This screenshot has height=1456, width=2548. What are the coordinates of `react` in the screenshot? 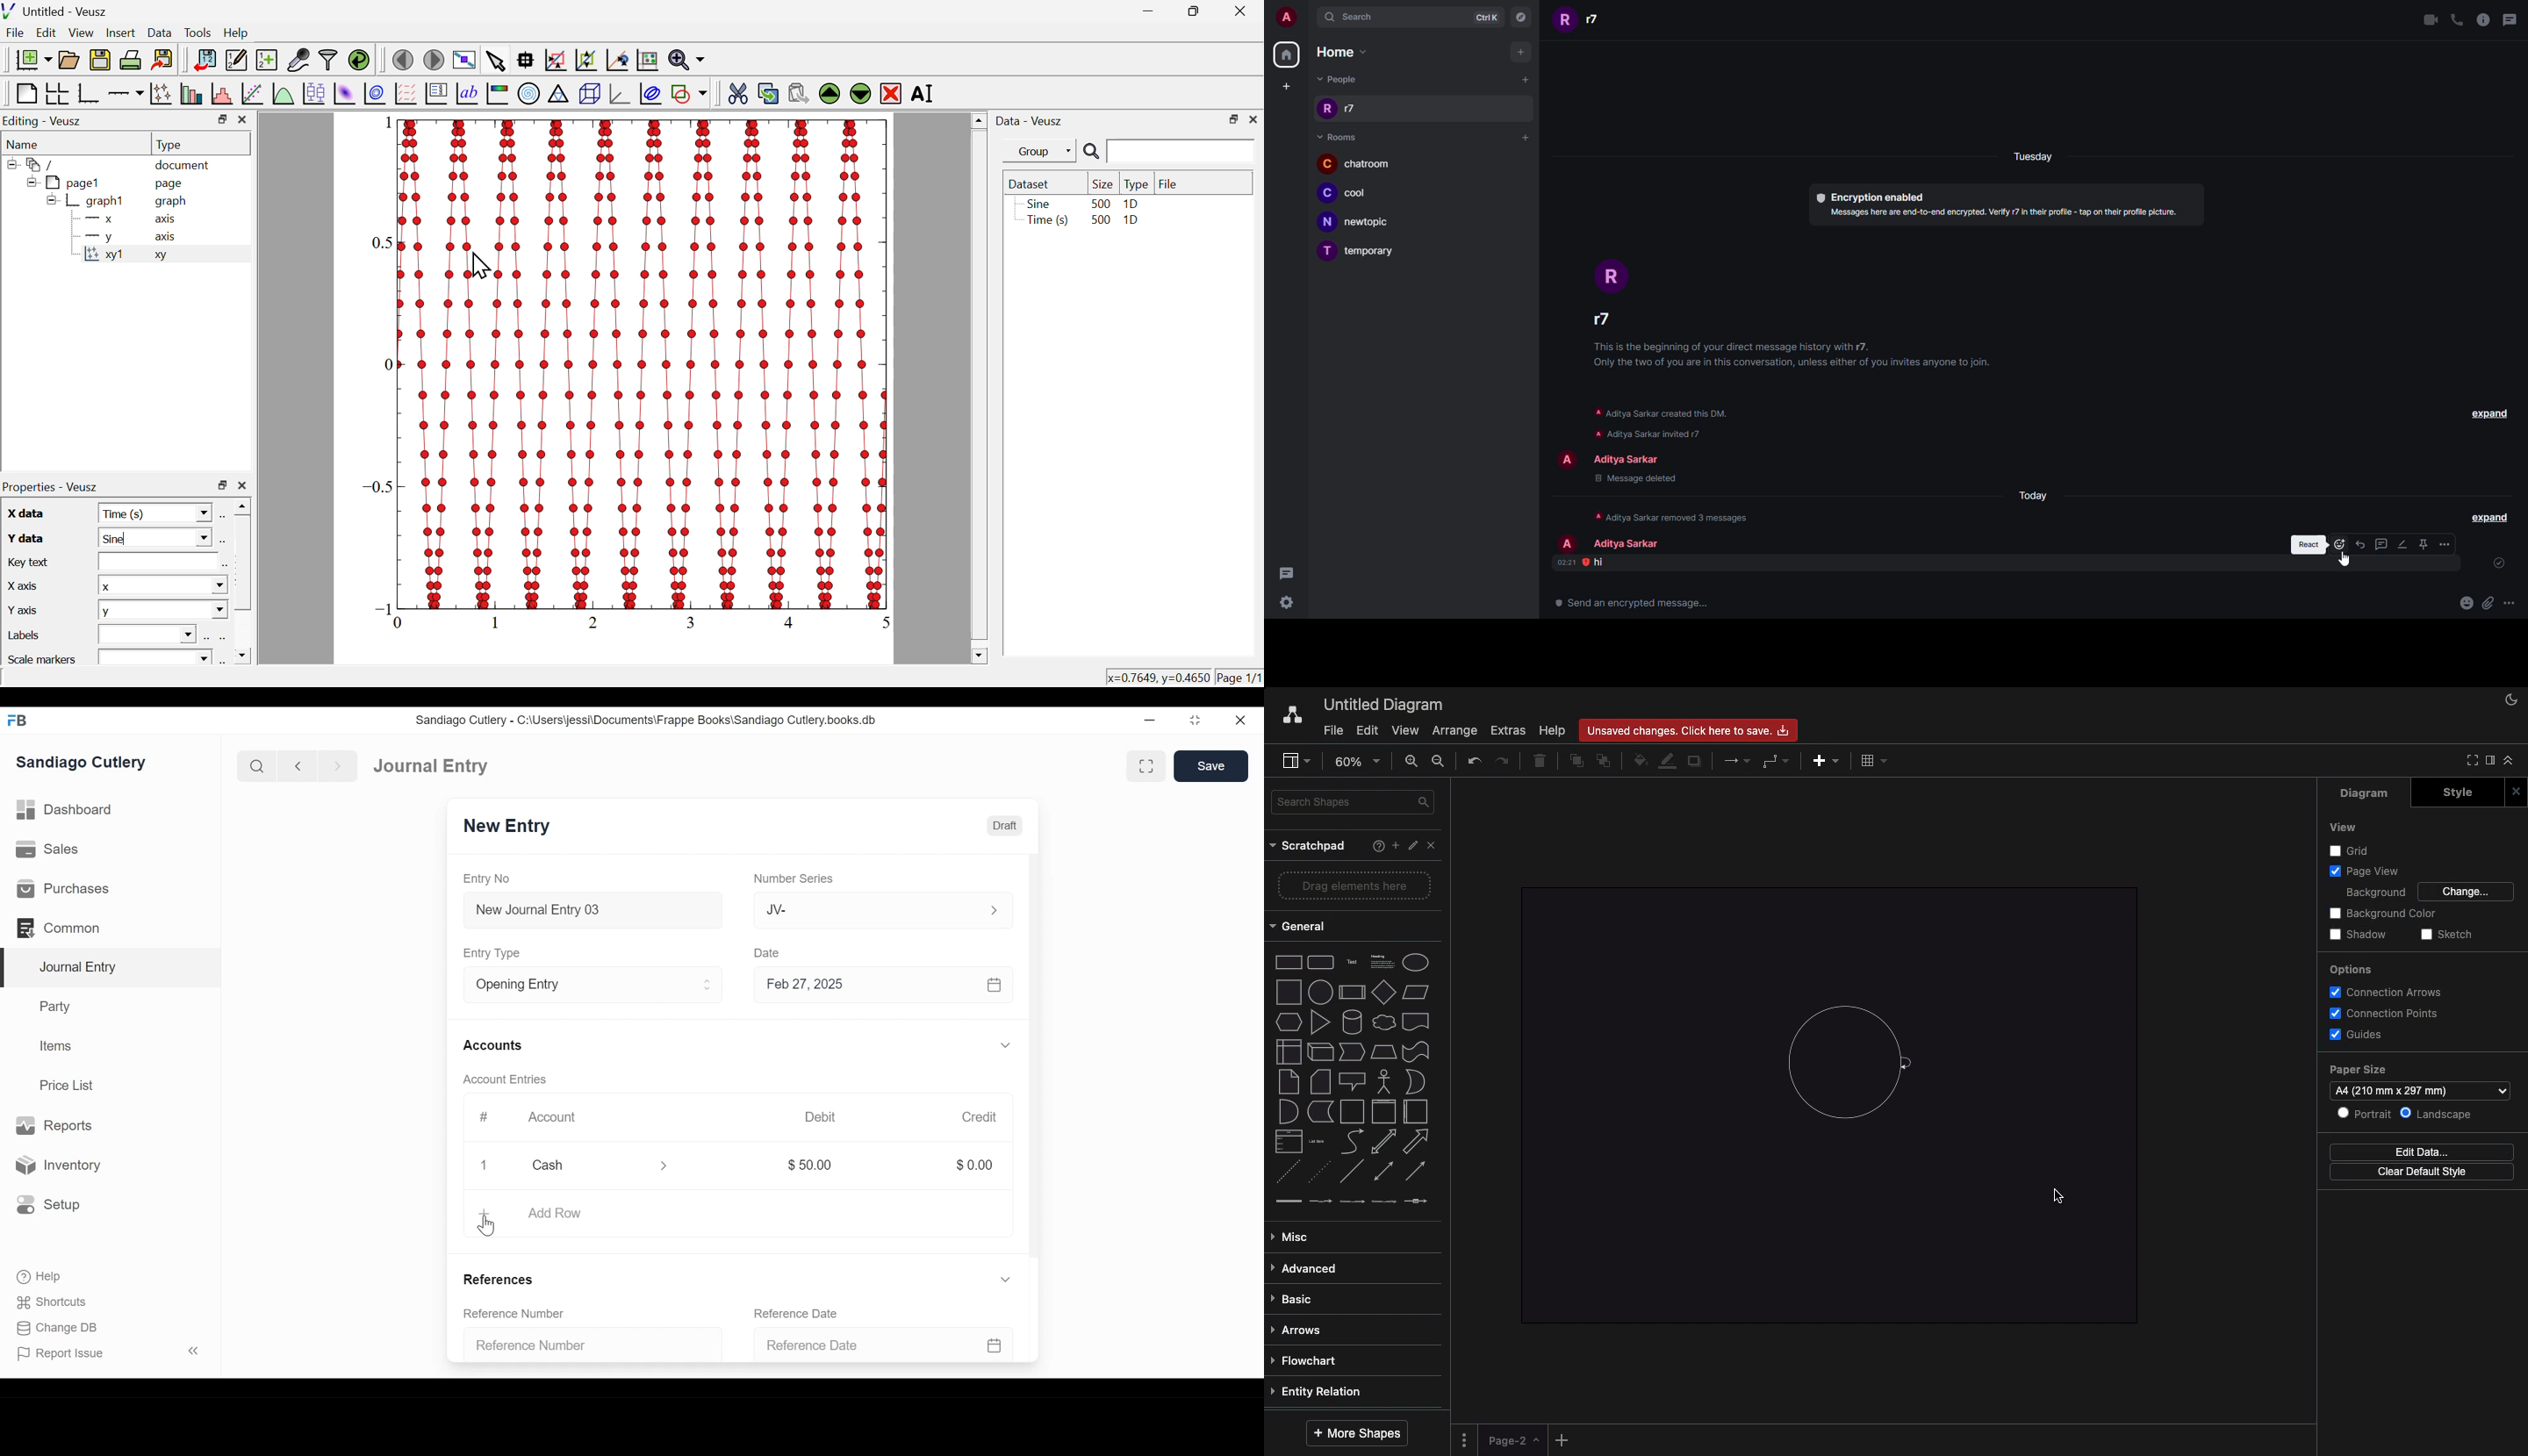 It's located at (2309, 544).